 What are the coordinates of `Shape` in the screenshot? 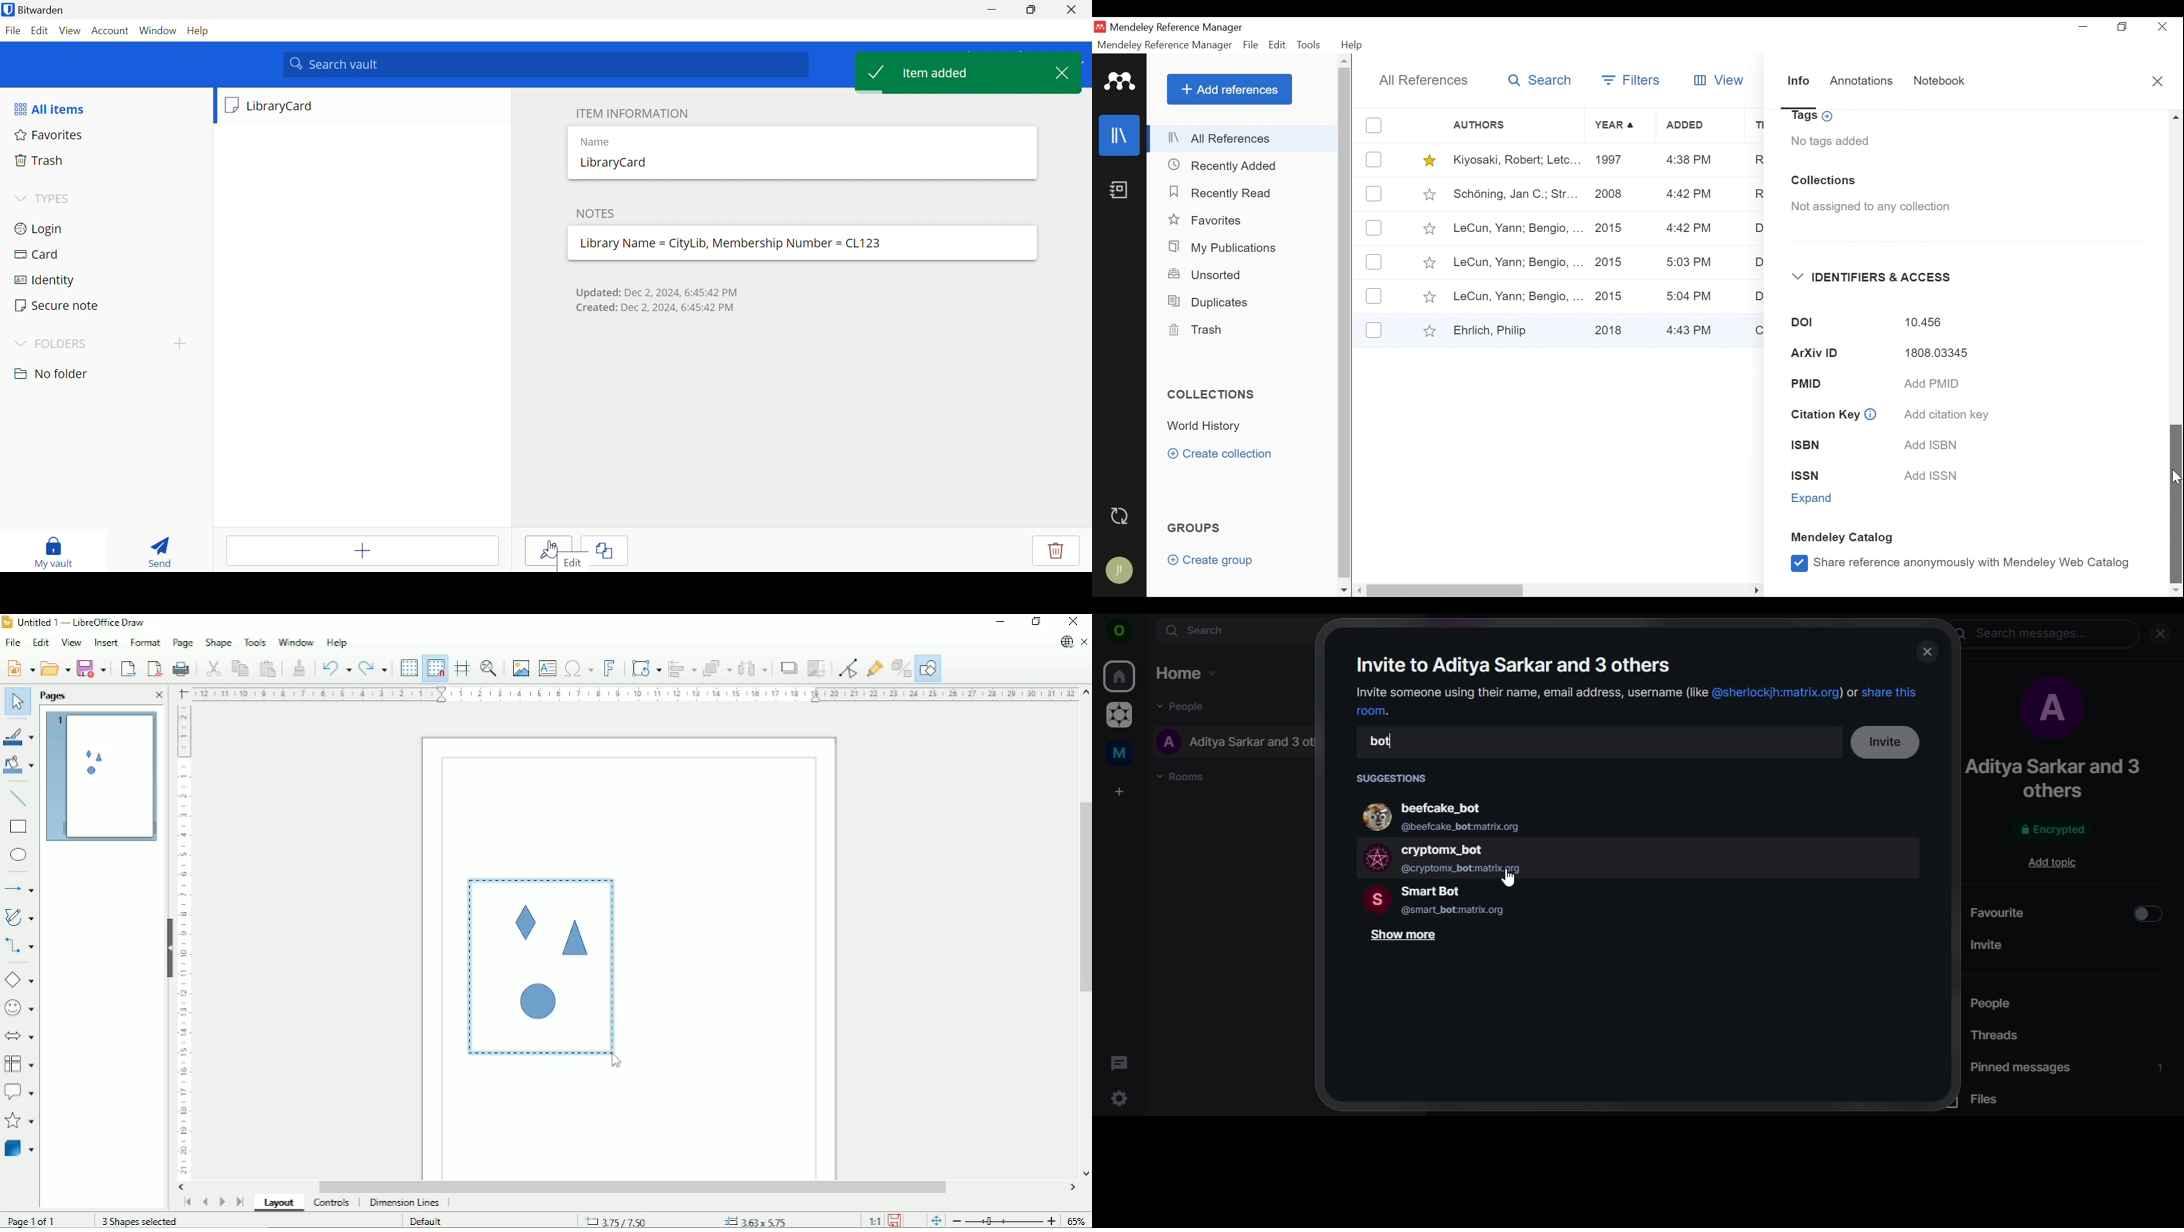 It's located at (218, 643).